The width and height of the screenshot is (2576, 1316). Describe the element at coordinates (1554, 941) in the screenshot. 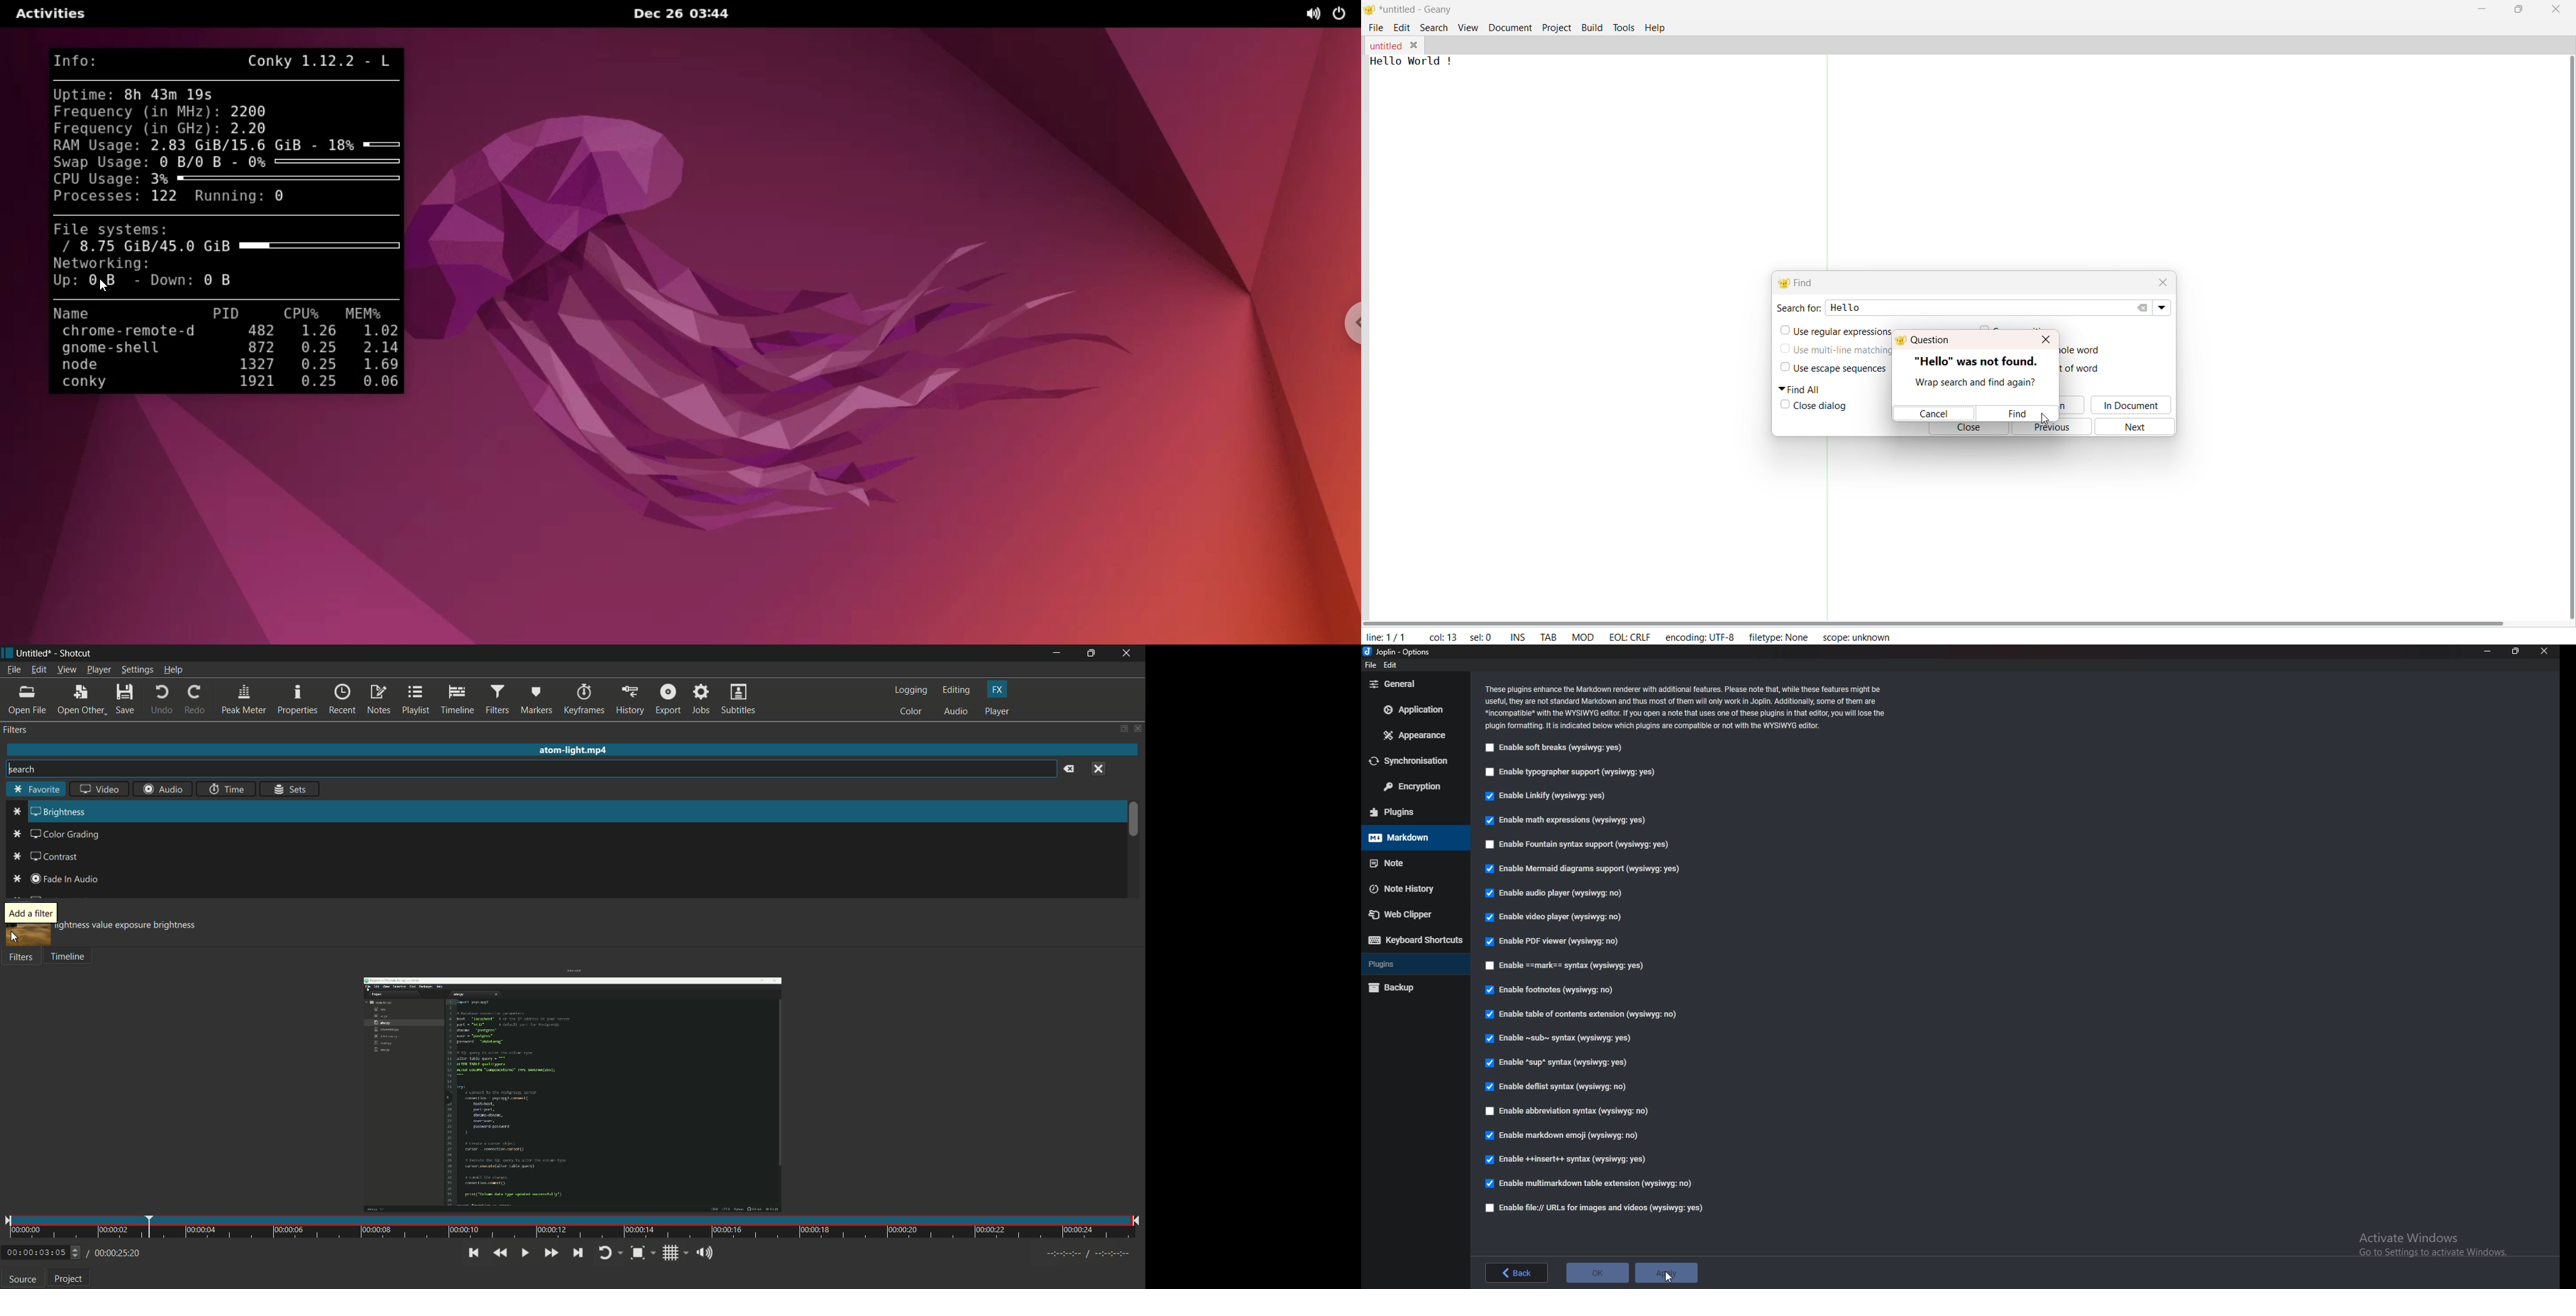

I see `Enable P D F viewer` at that location.